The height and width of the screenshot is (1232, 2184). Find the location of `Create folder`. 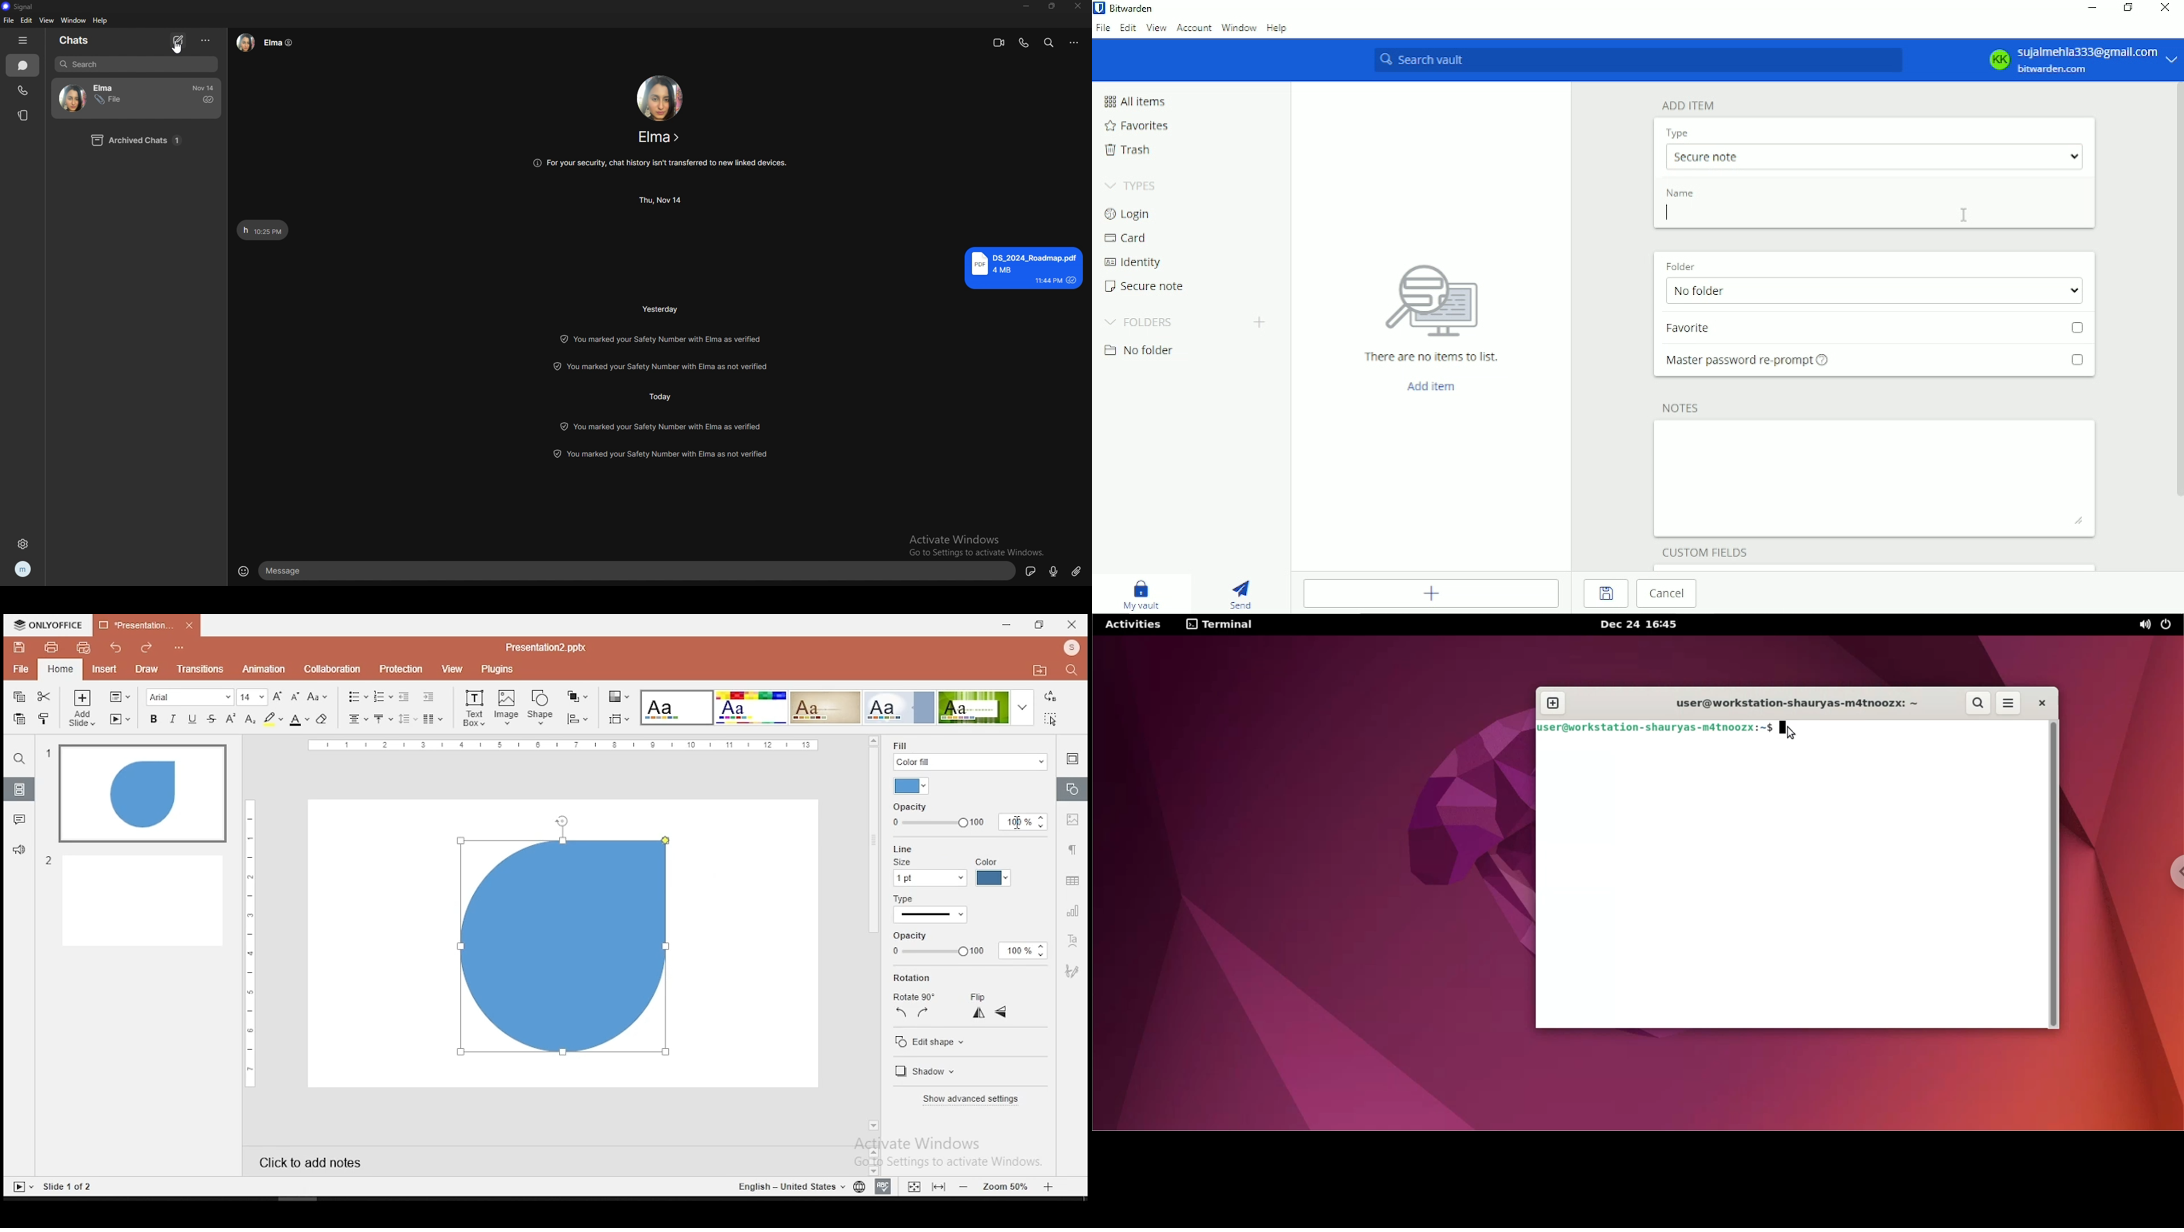

Create folder is located at coordinates (1259, 321).